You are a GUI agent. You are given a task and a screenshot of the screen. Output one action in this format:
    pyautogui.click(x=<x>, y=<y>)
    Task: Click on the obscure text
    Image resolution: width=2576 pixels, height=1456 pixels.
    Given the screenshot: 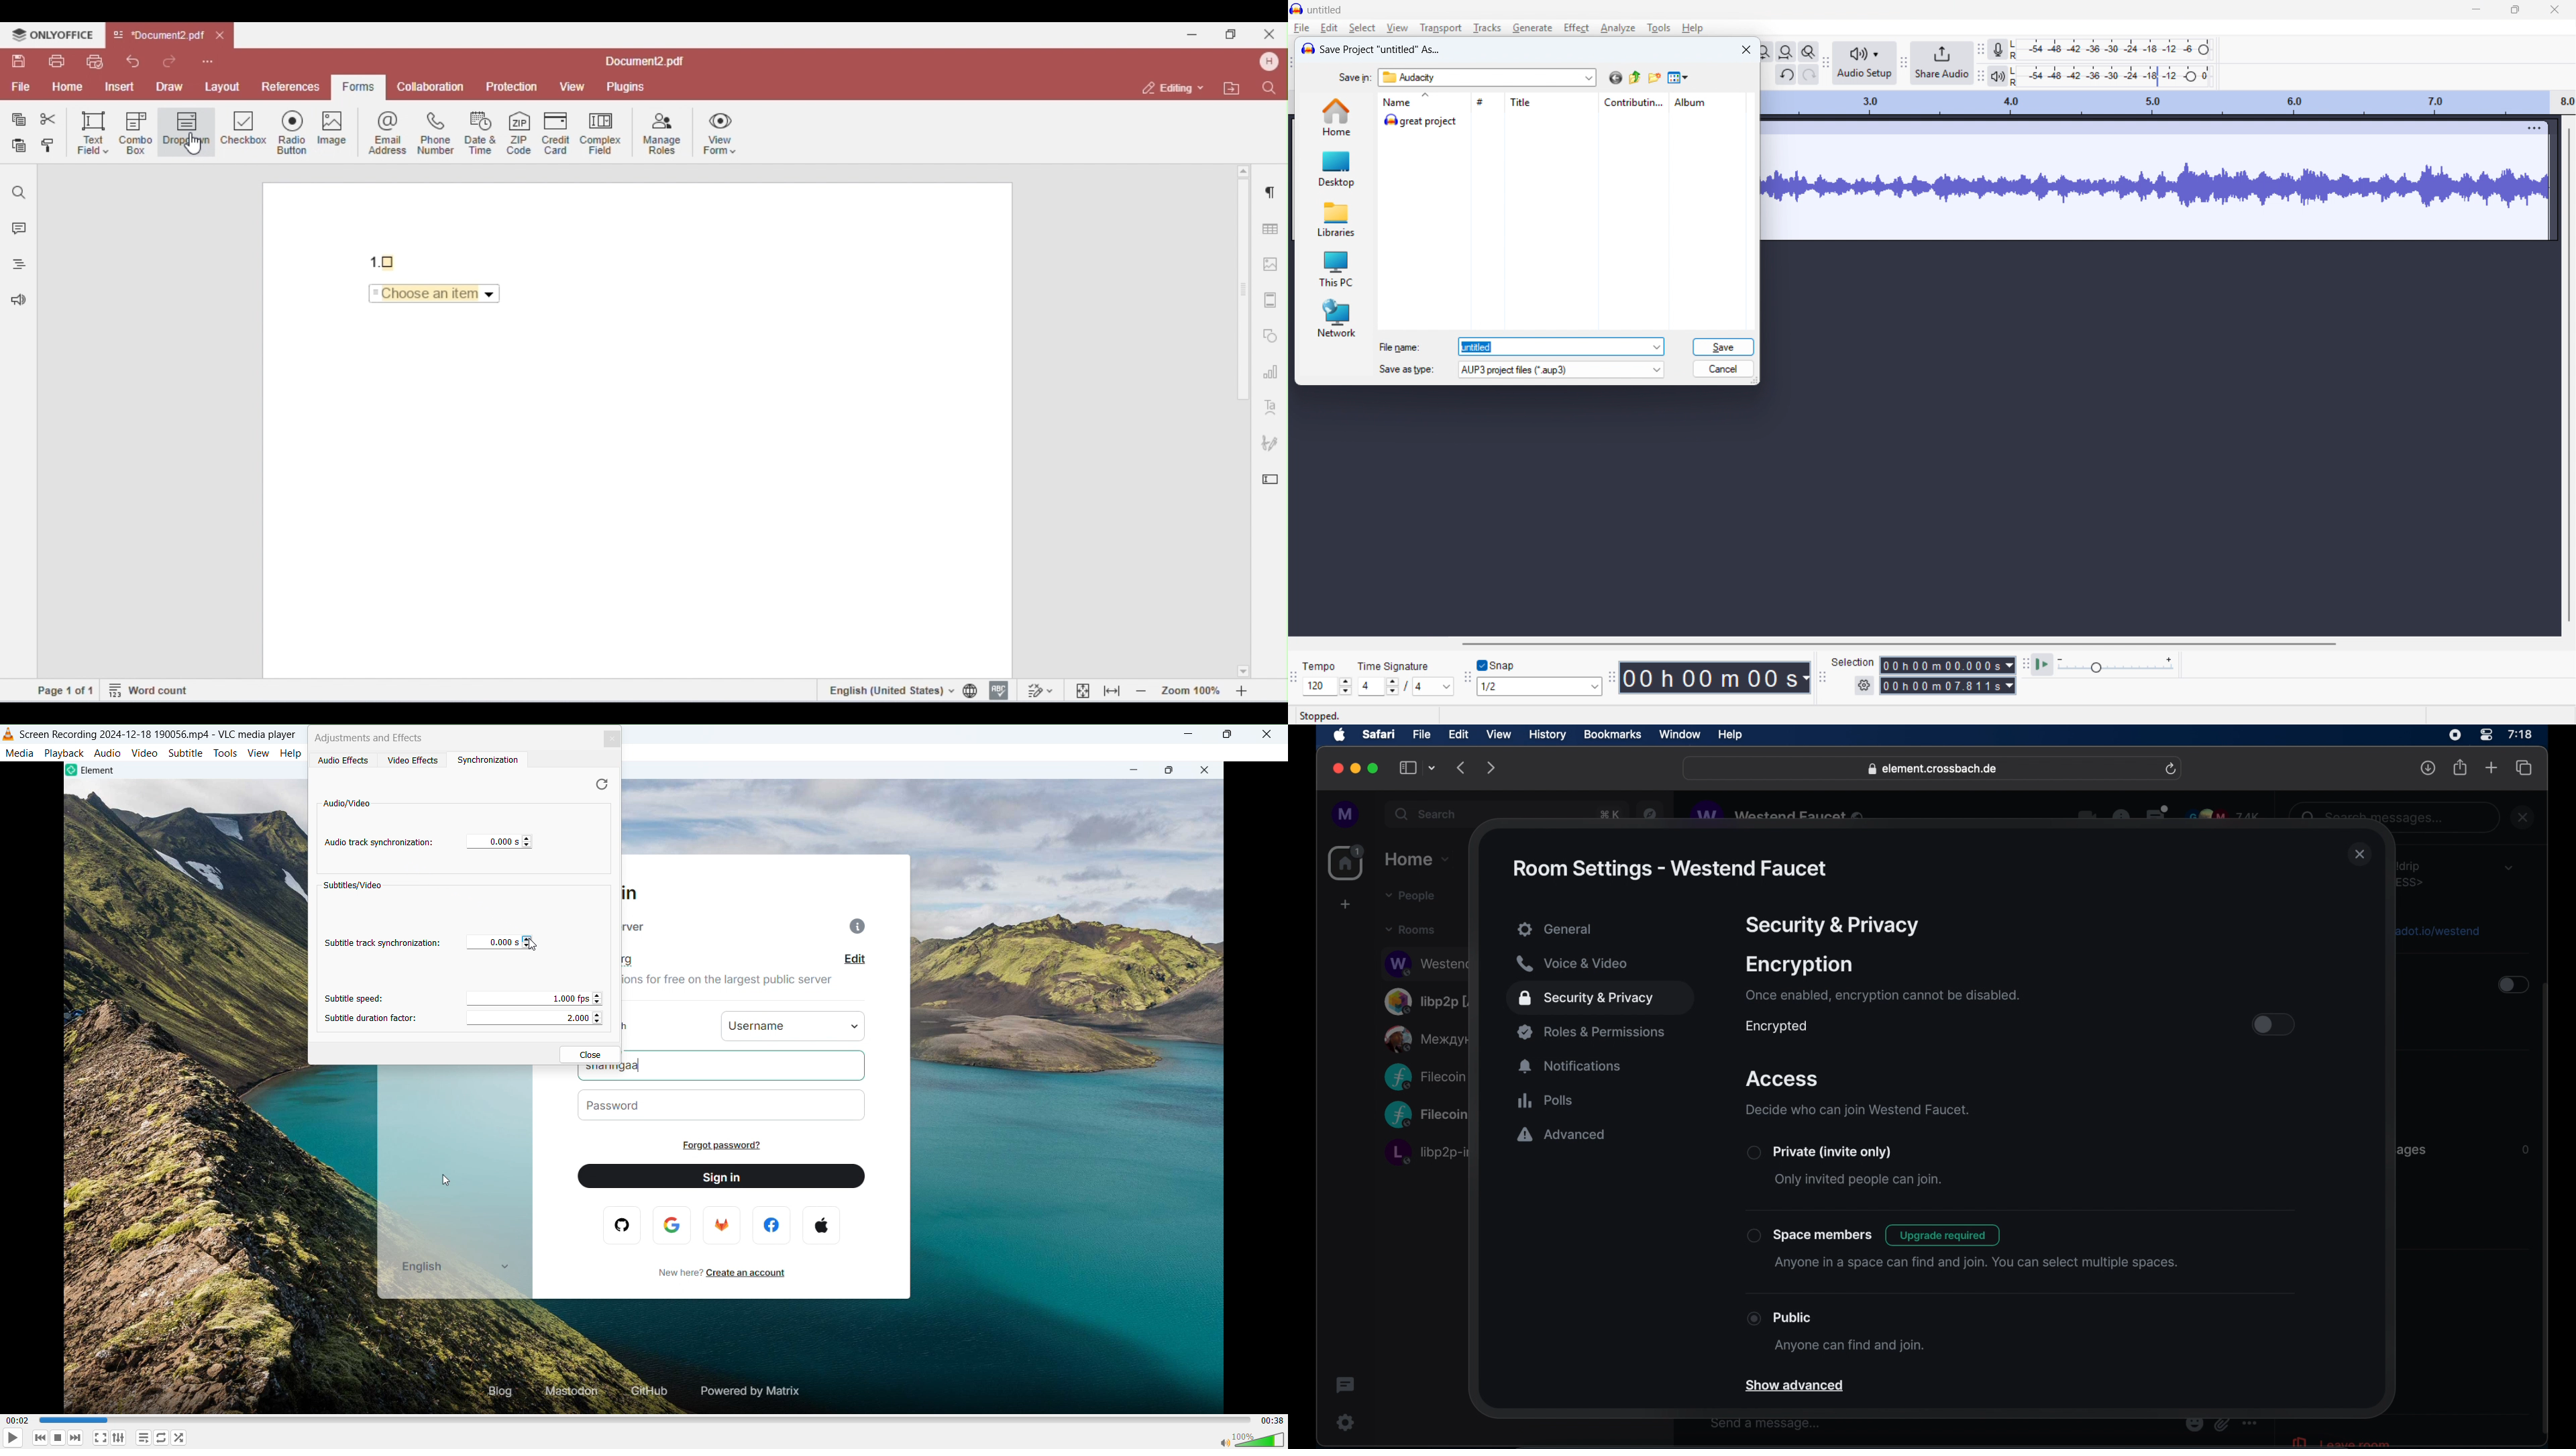 What is the action you would take?
    pyautogui.click(x=2375, y=818)
    